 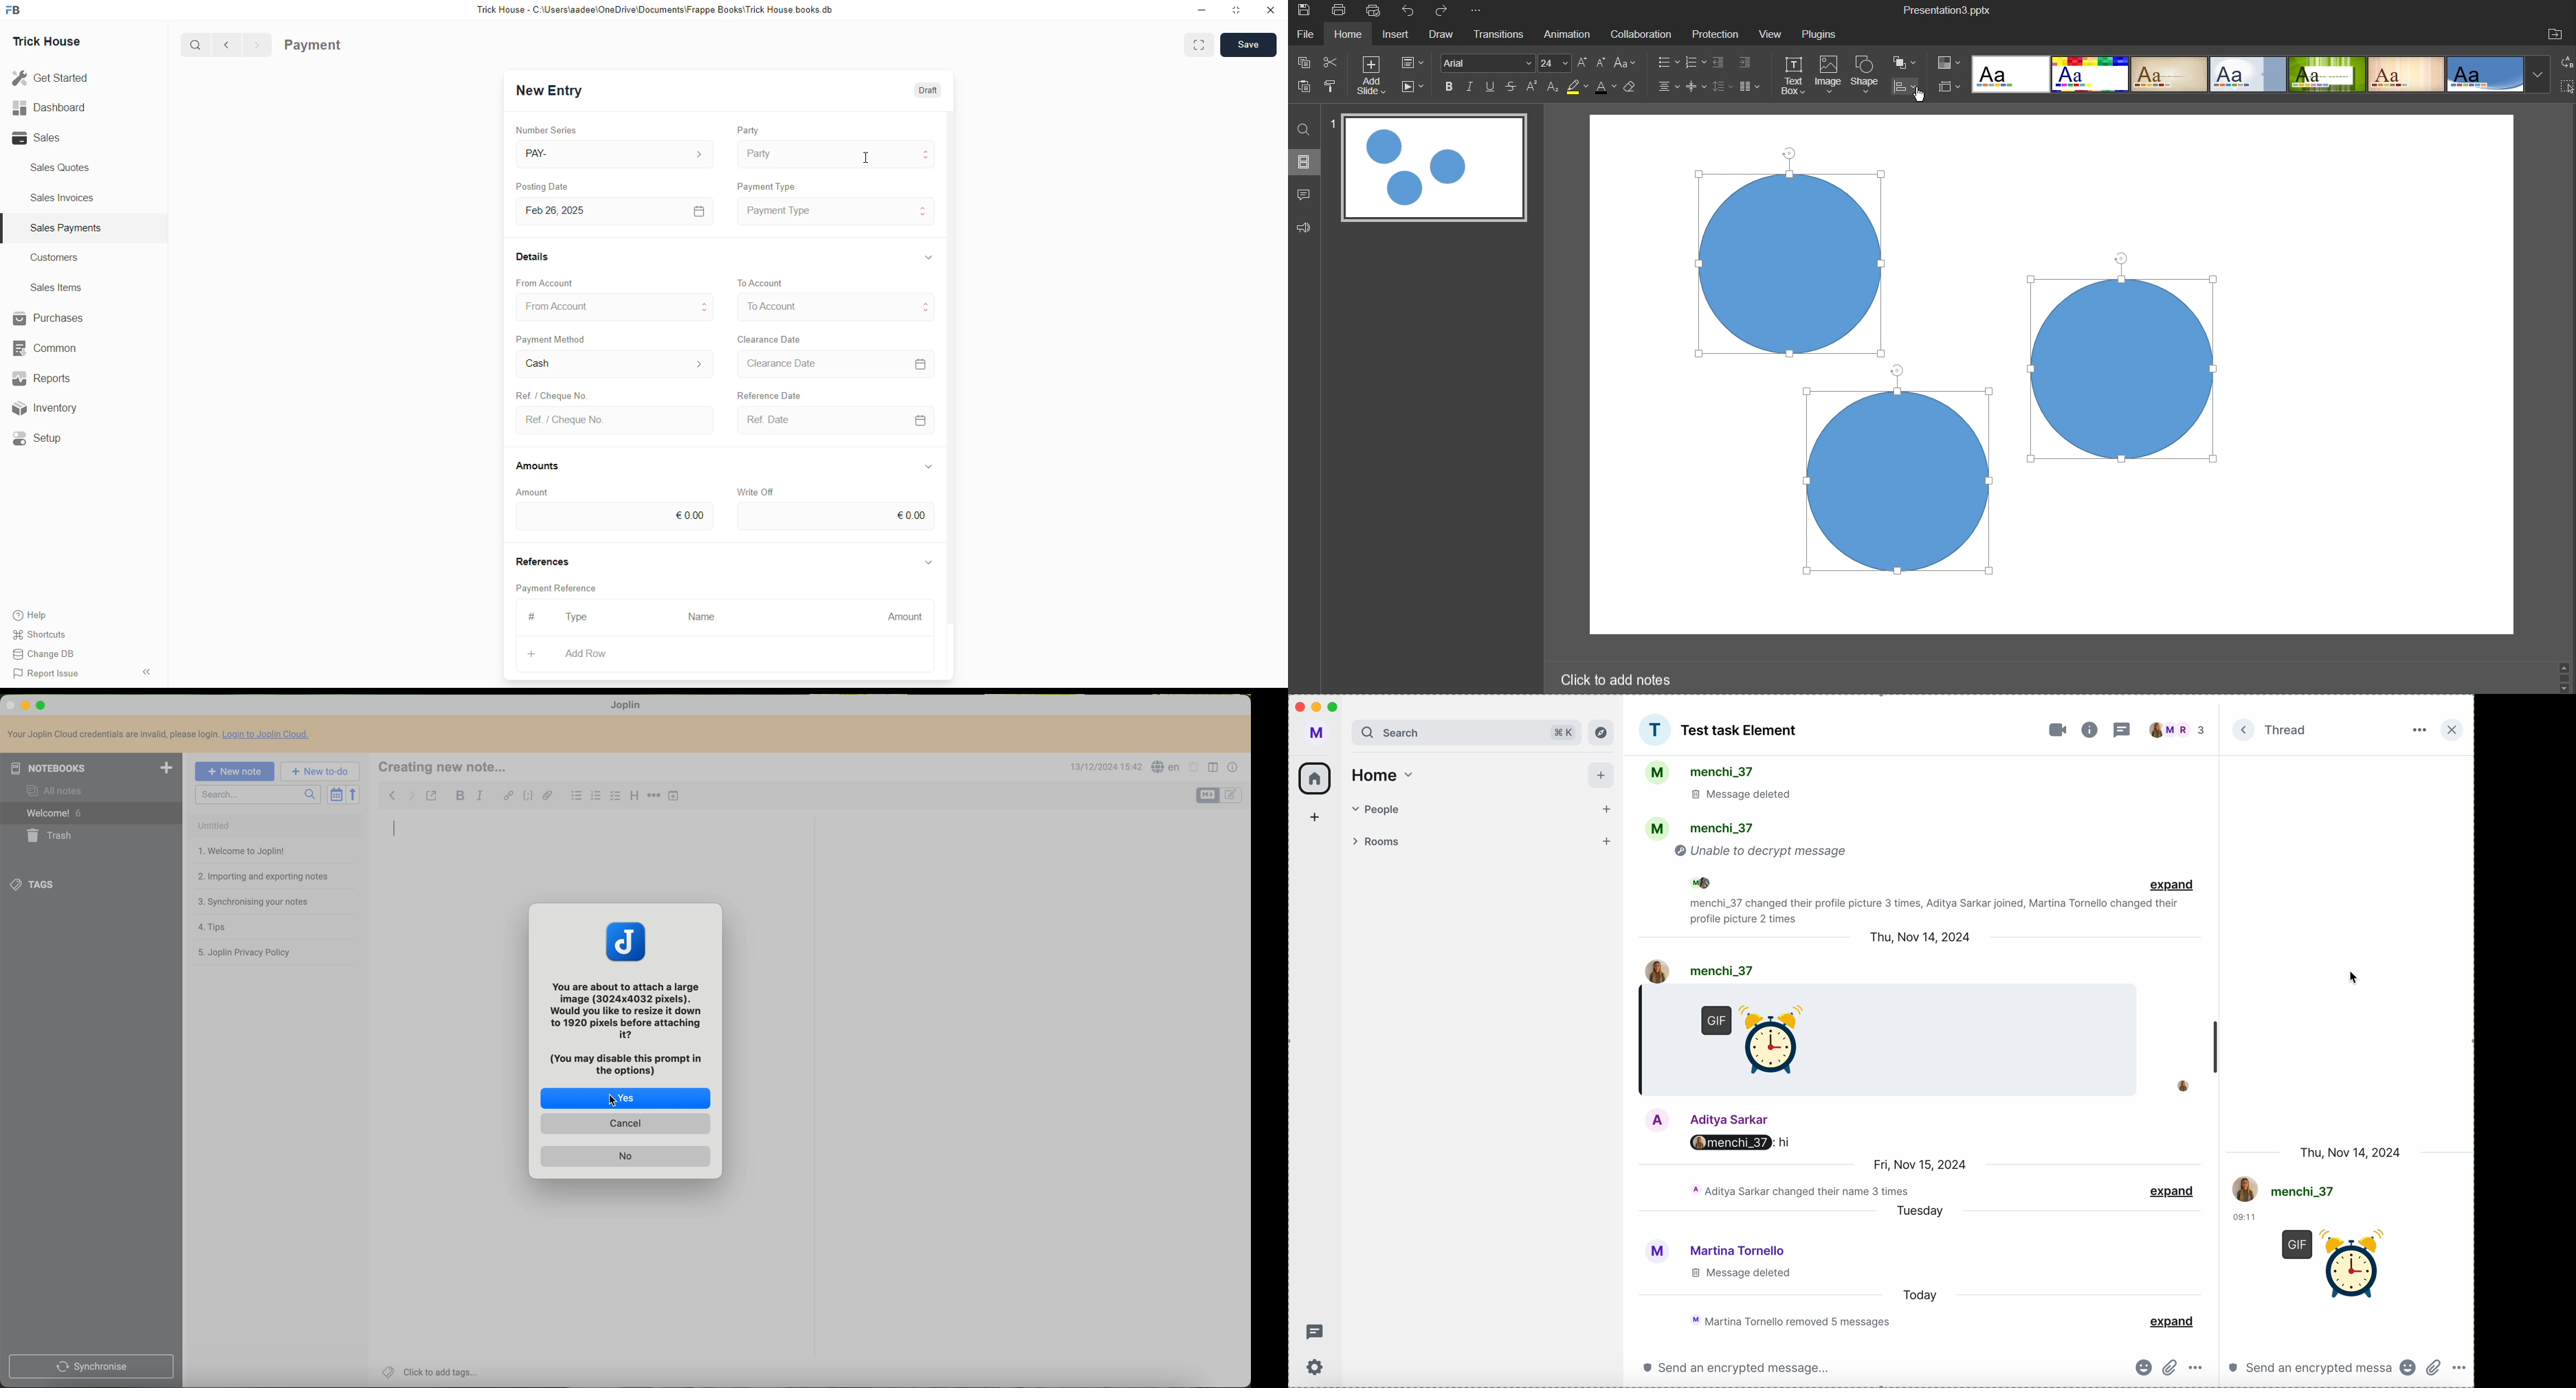 What do you see at coordinates (62, 167) in the screenshot?
I see `Sales Quotes.` at bounding box center [62, 167].